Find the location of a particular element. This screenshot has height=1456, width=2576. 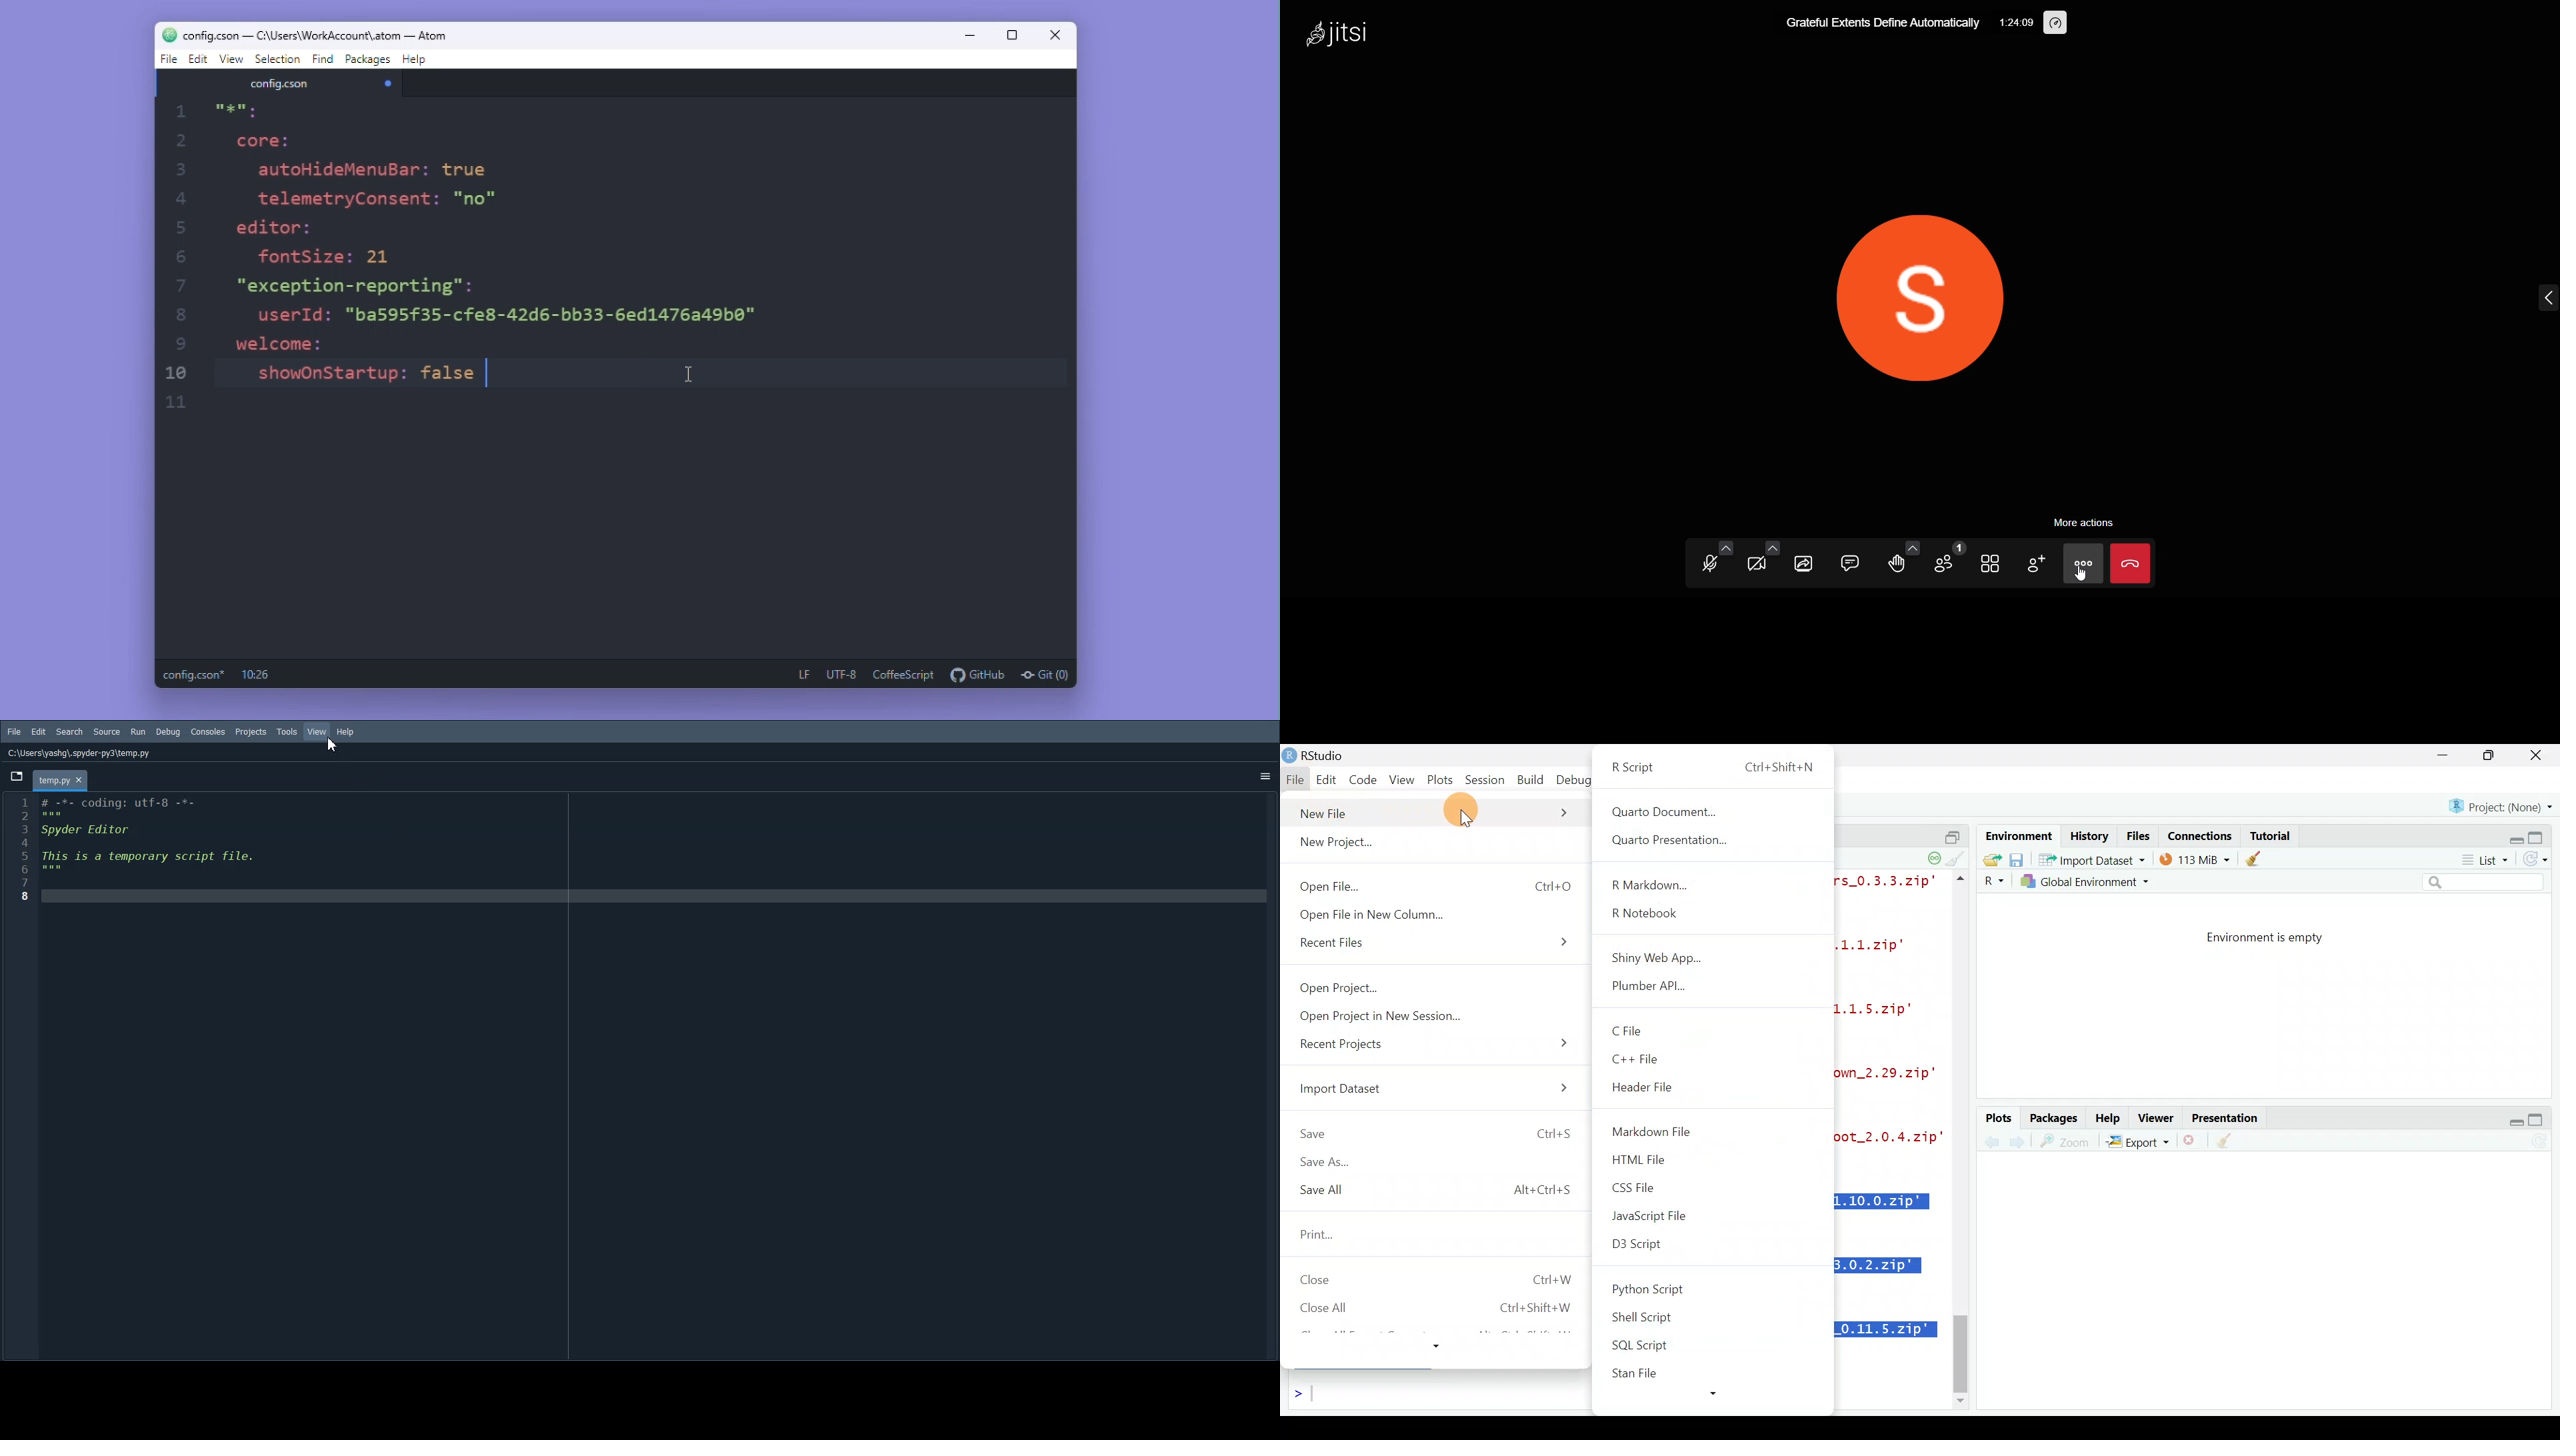

clear console is located at coordinates (1957, 857).